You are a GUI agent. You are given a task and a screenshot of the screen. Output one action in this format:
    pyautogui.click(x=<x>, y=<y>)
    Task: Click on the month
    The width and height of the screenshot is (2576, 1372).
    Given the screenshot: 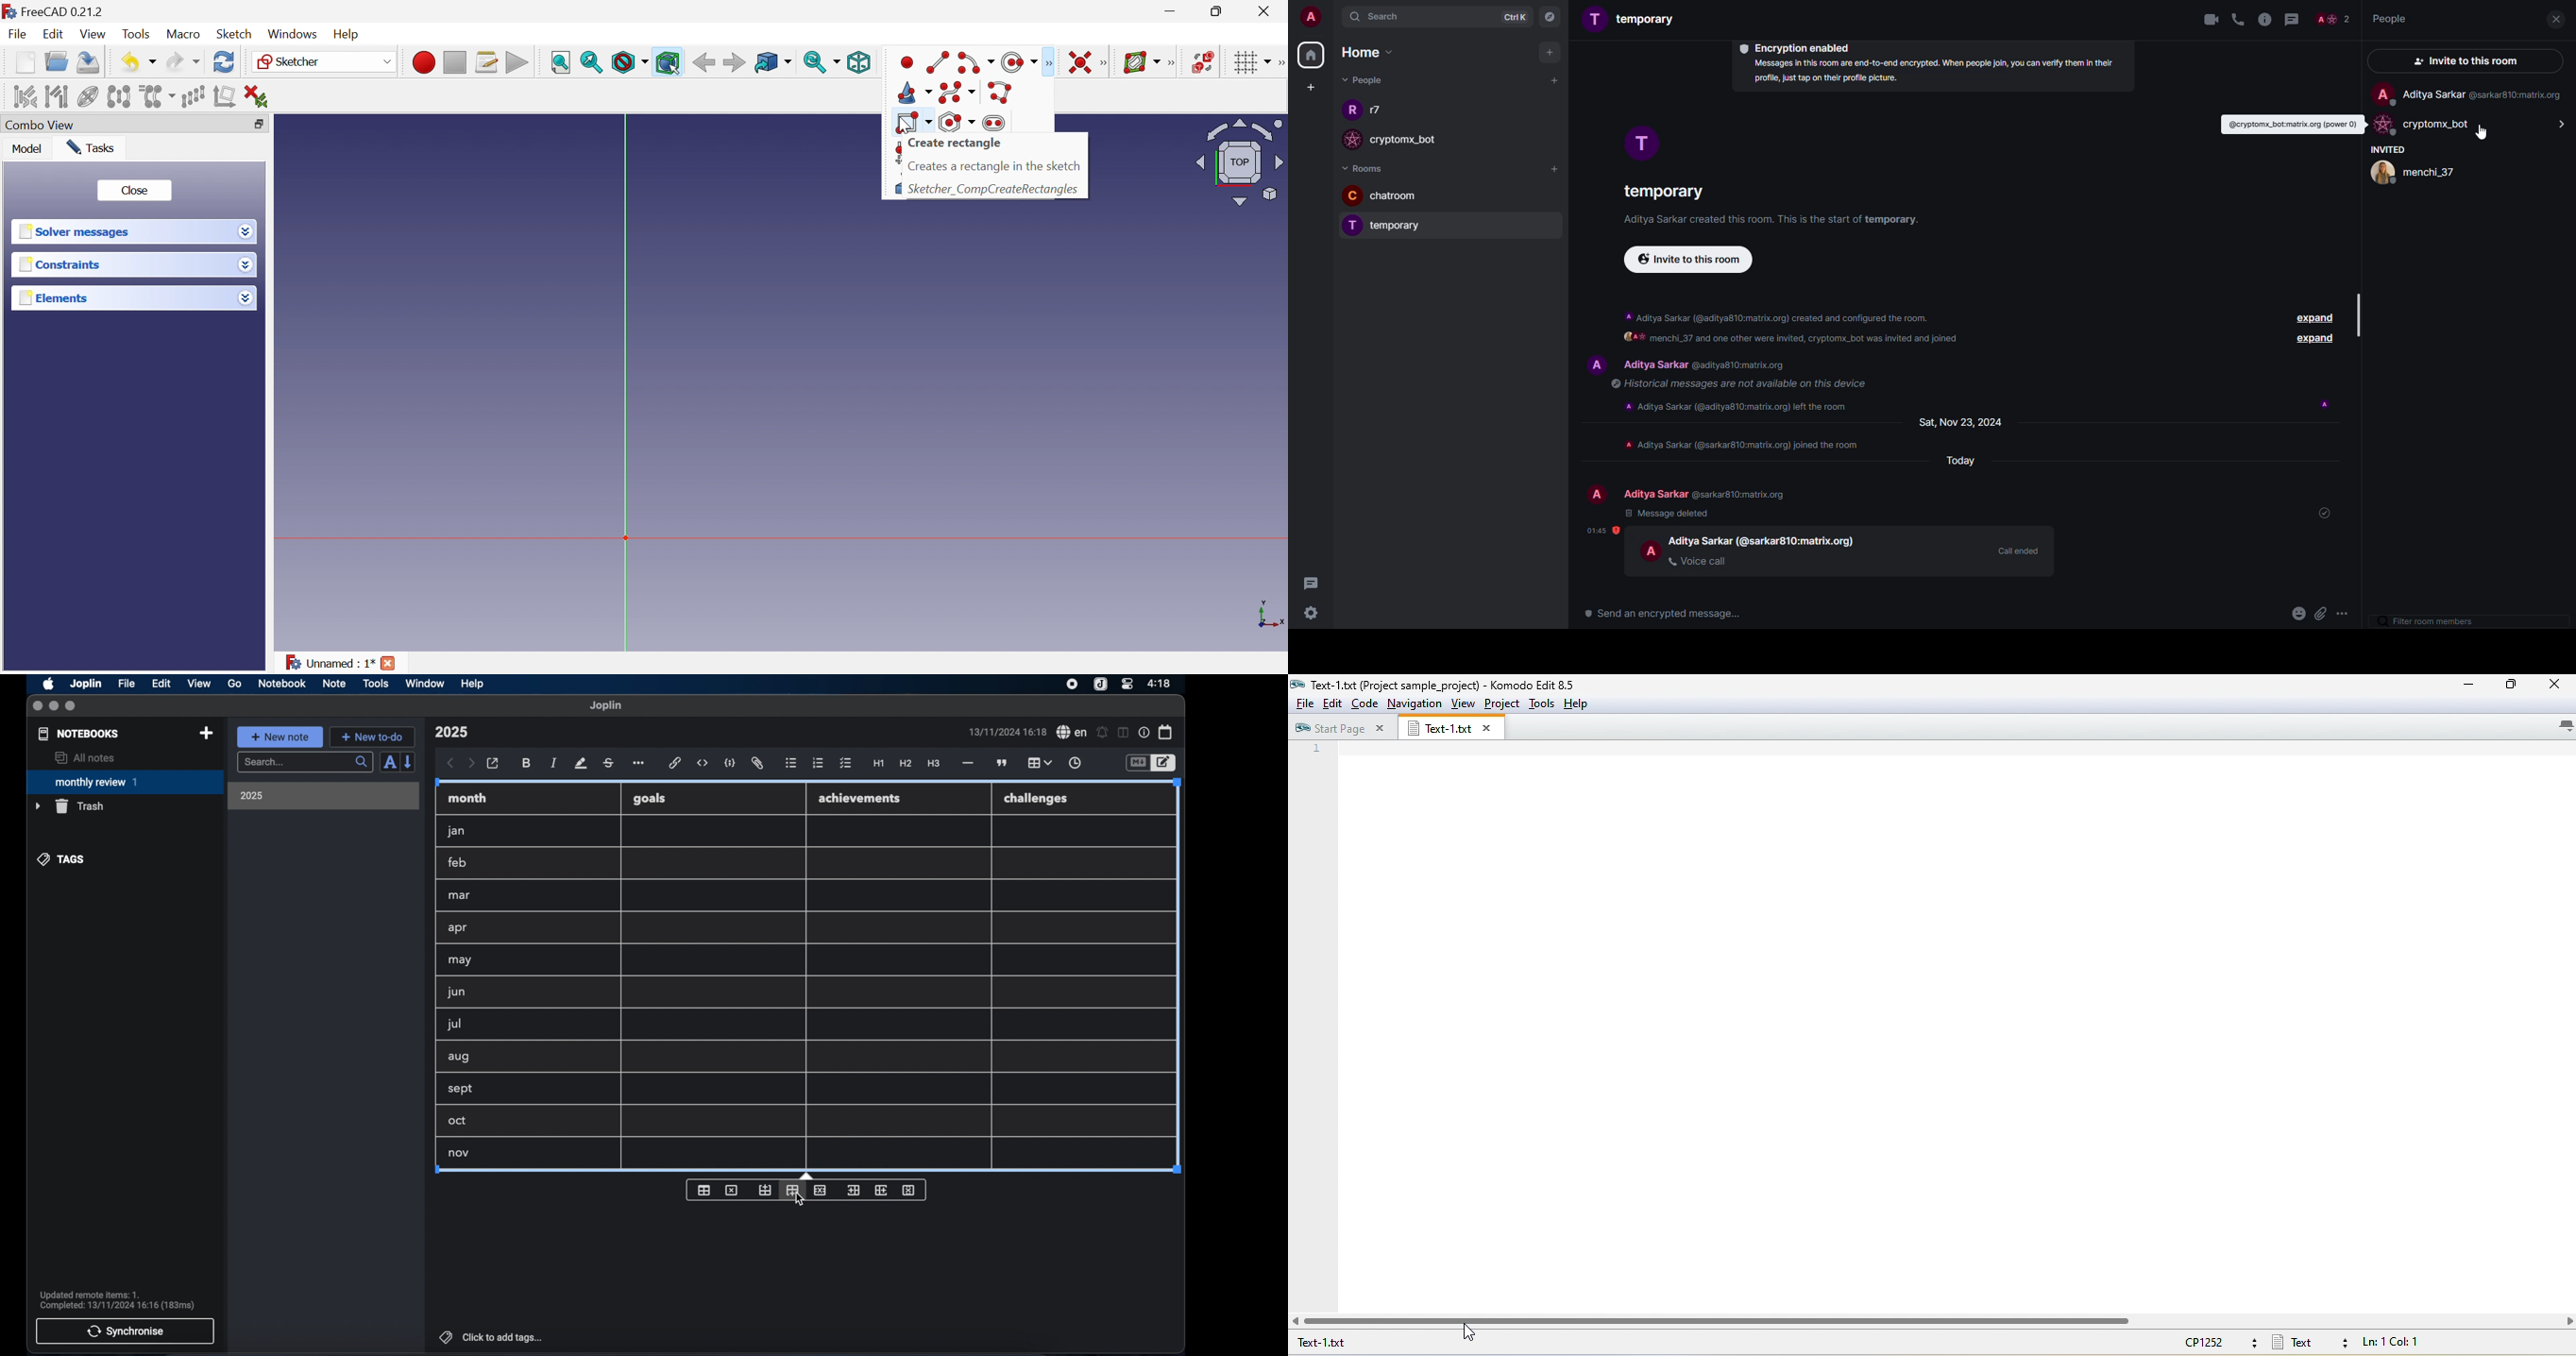 What is the action you would take?
    pyautogui.click(x=468, y=798)
    